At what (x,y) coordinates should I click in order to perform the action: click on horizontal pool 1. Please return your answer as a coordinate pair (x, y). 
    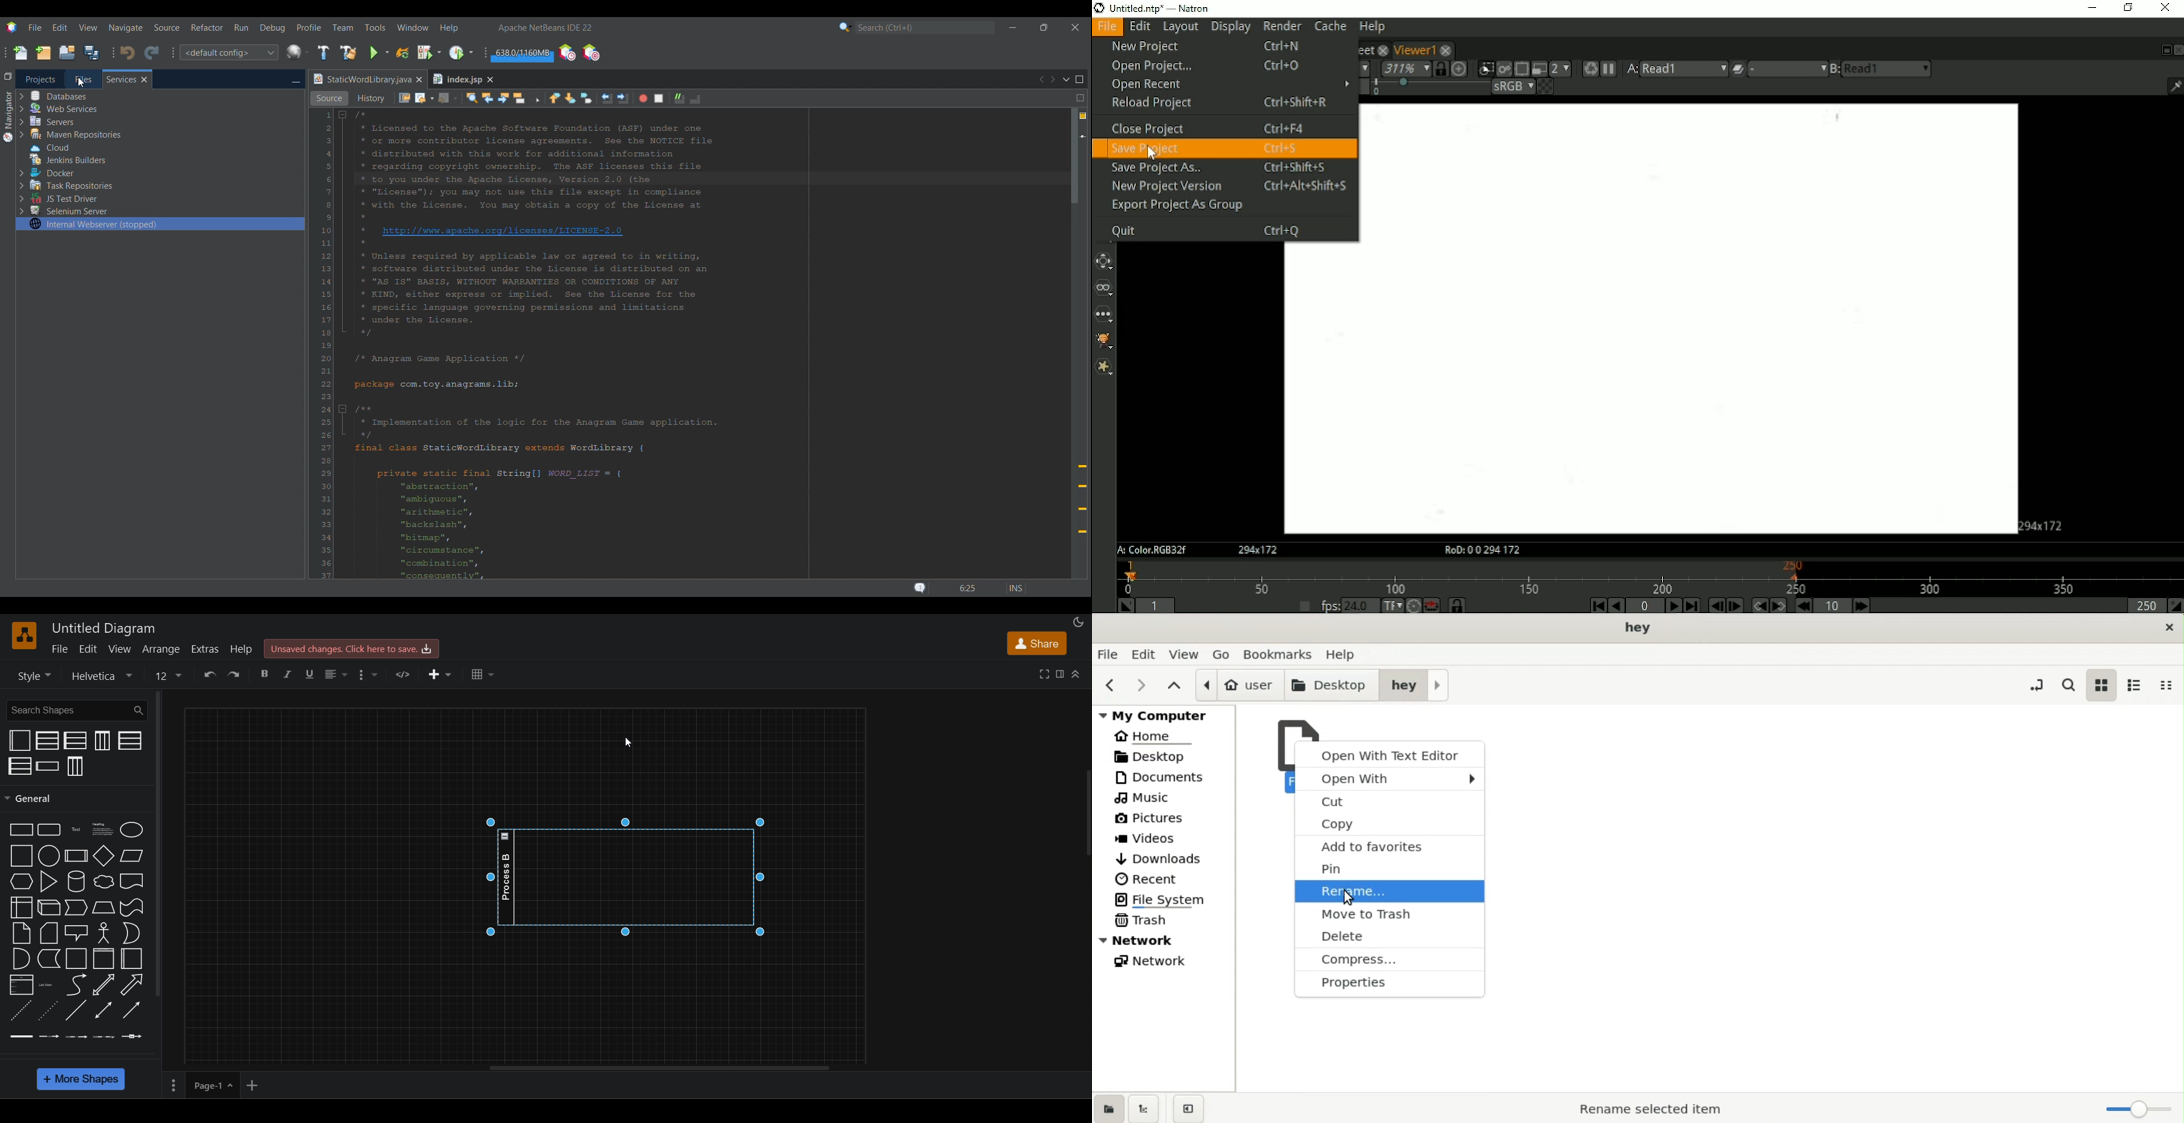
    Looking at the image, I should click on (129, 740).